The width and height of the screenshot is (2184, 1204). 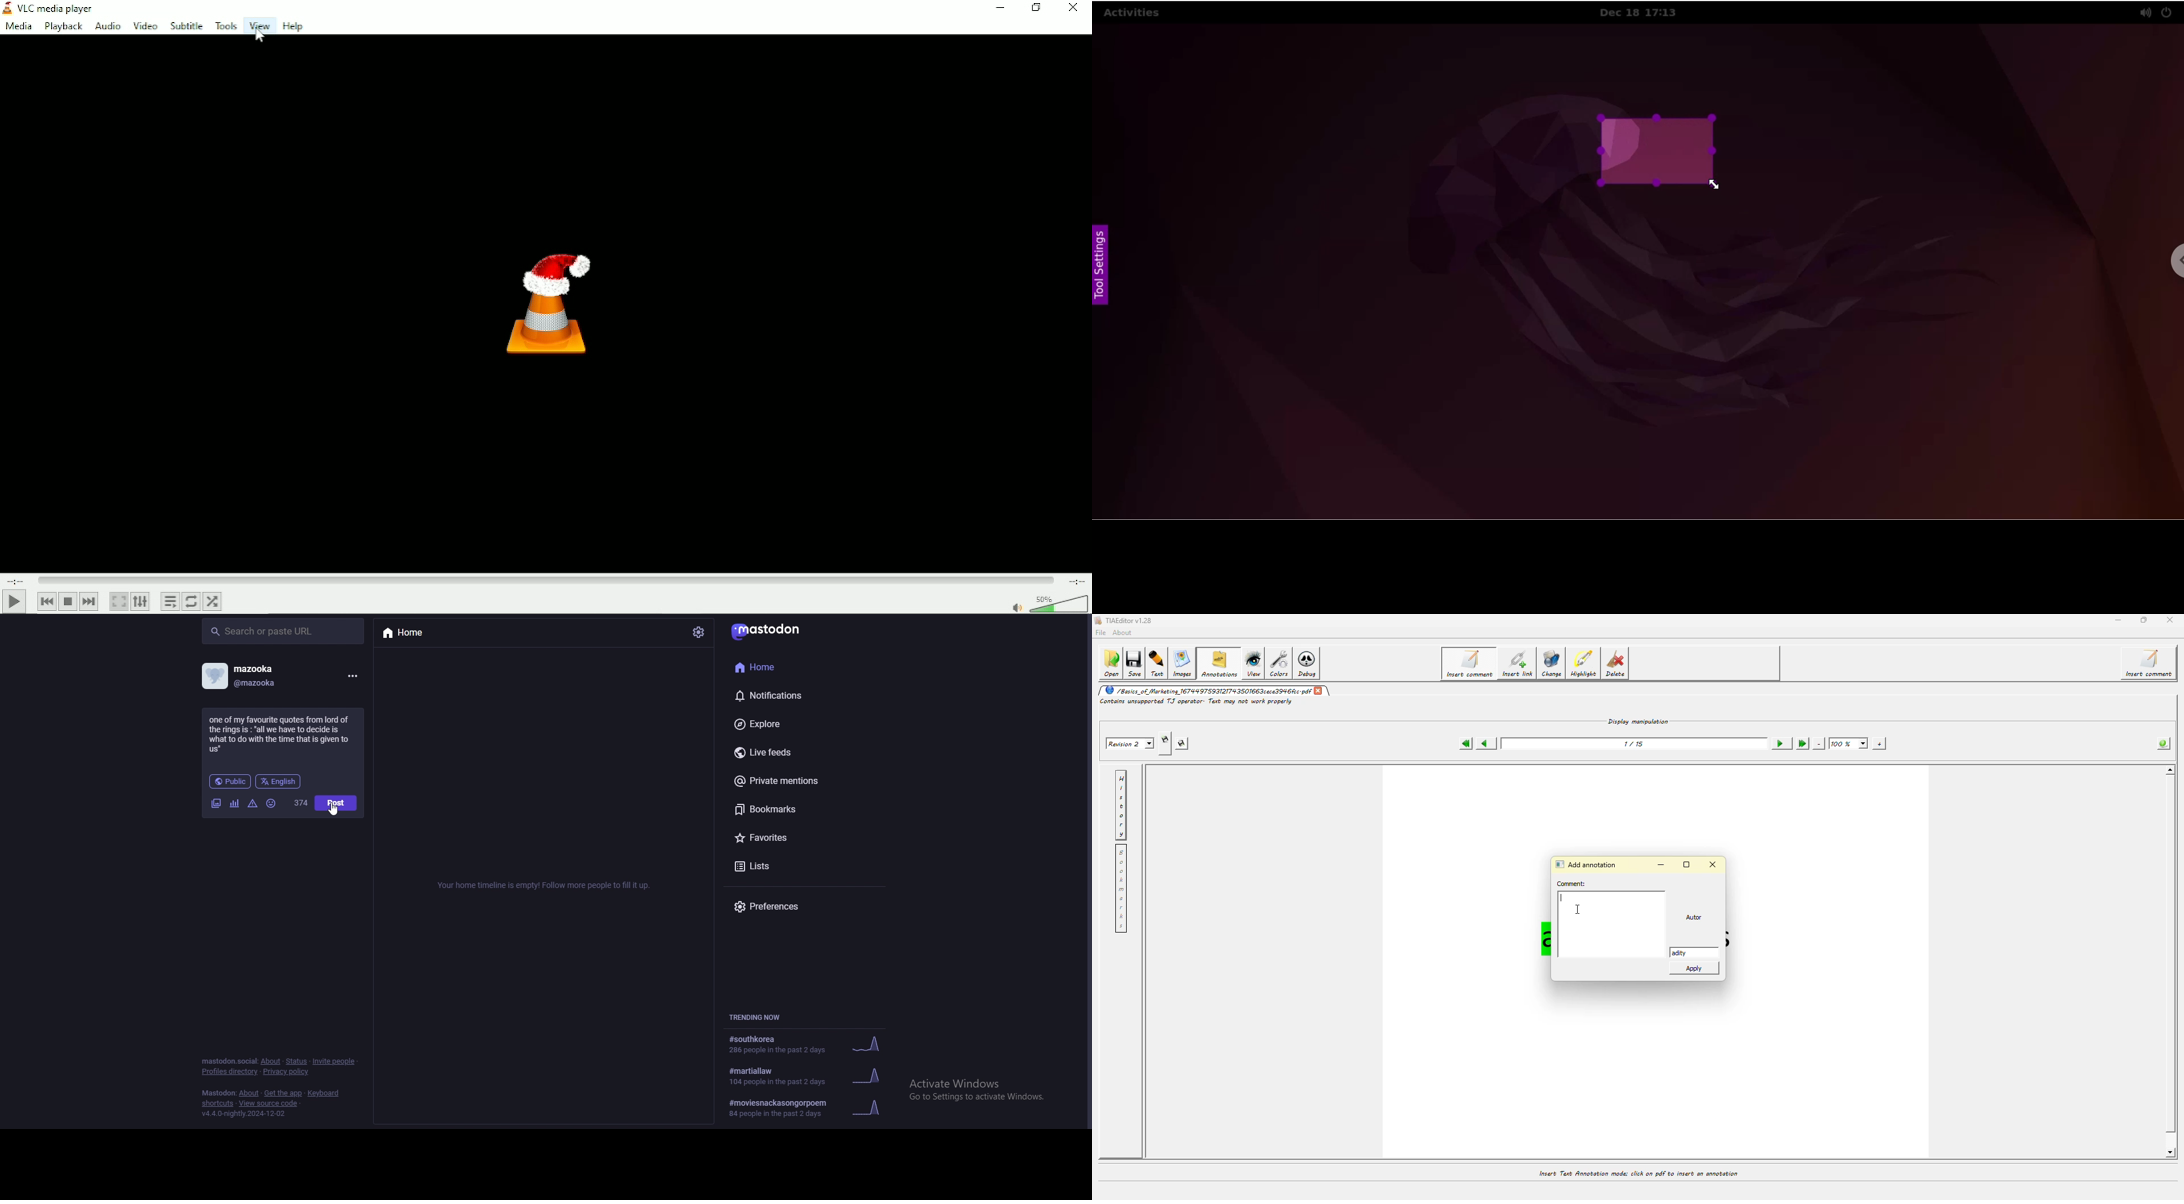 What do you see at coordinates (7, 8) in the screenshot?
I see `vlc logo` at bounding box center [7, 8].